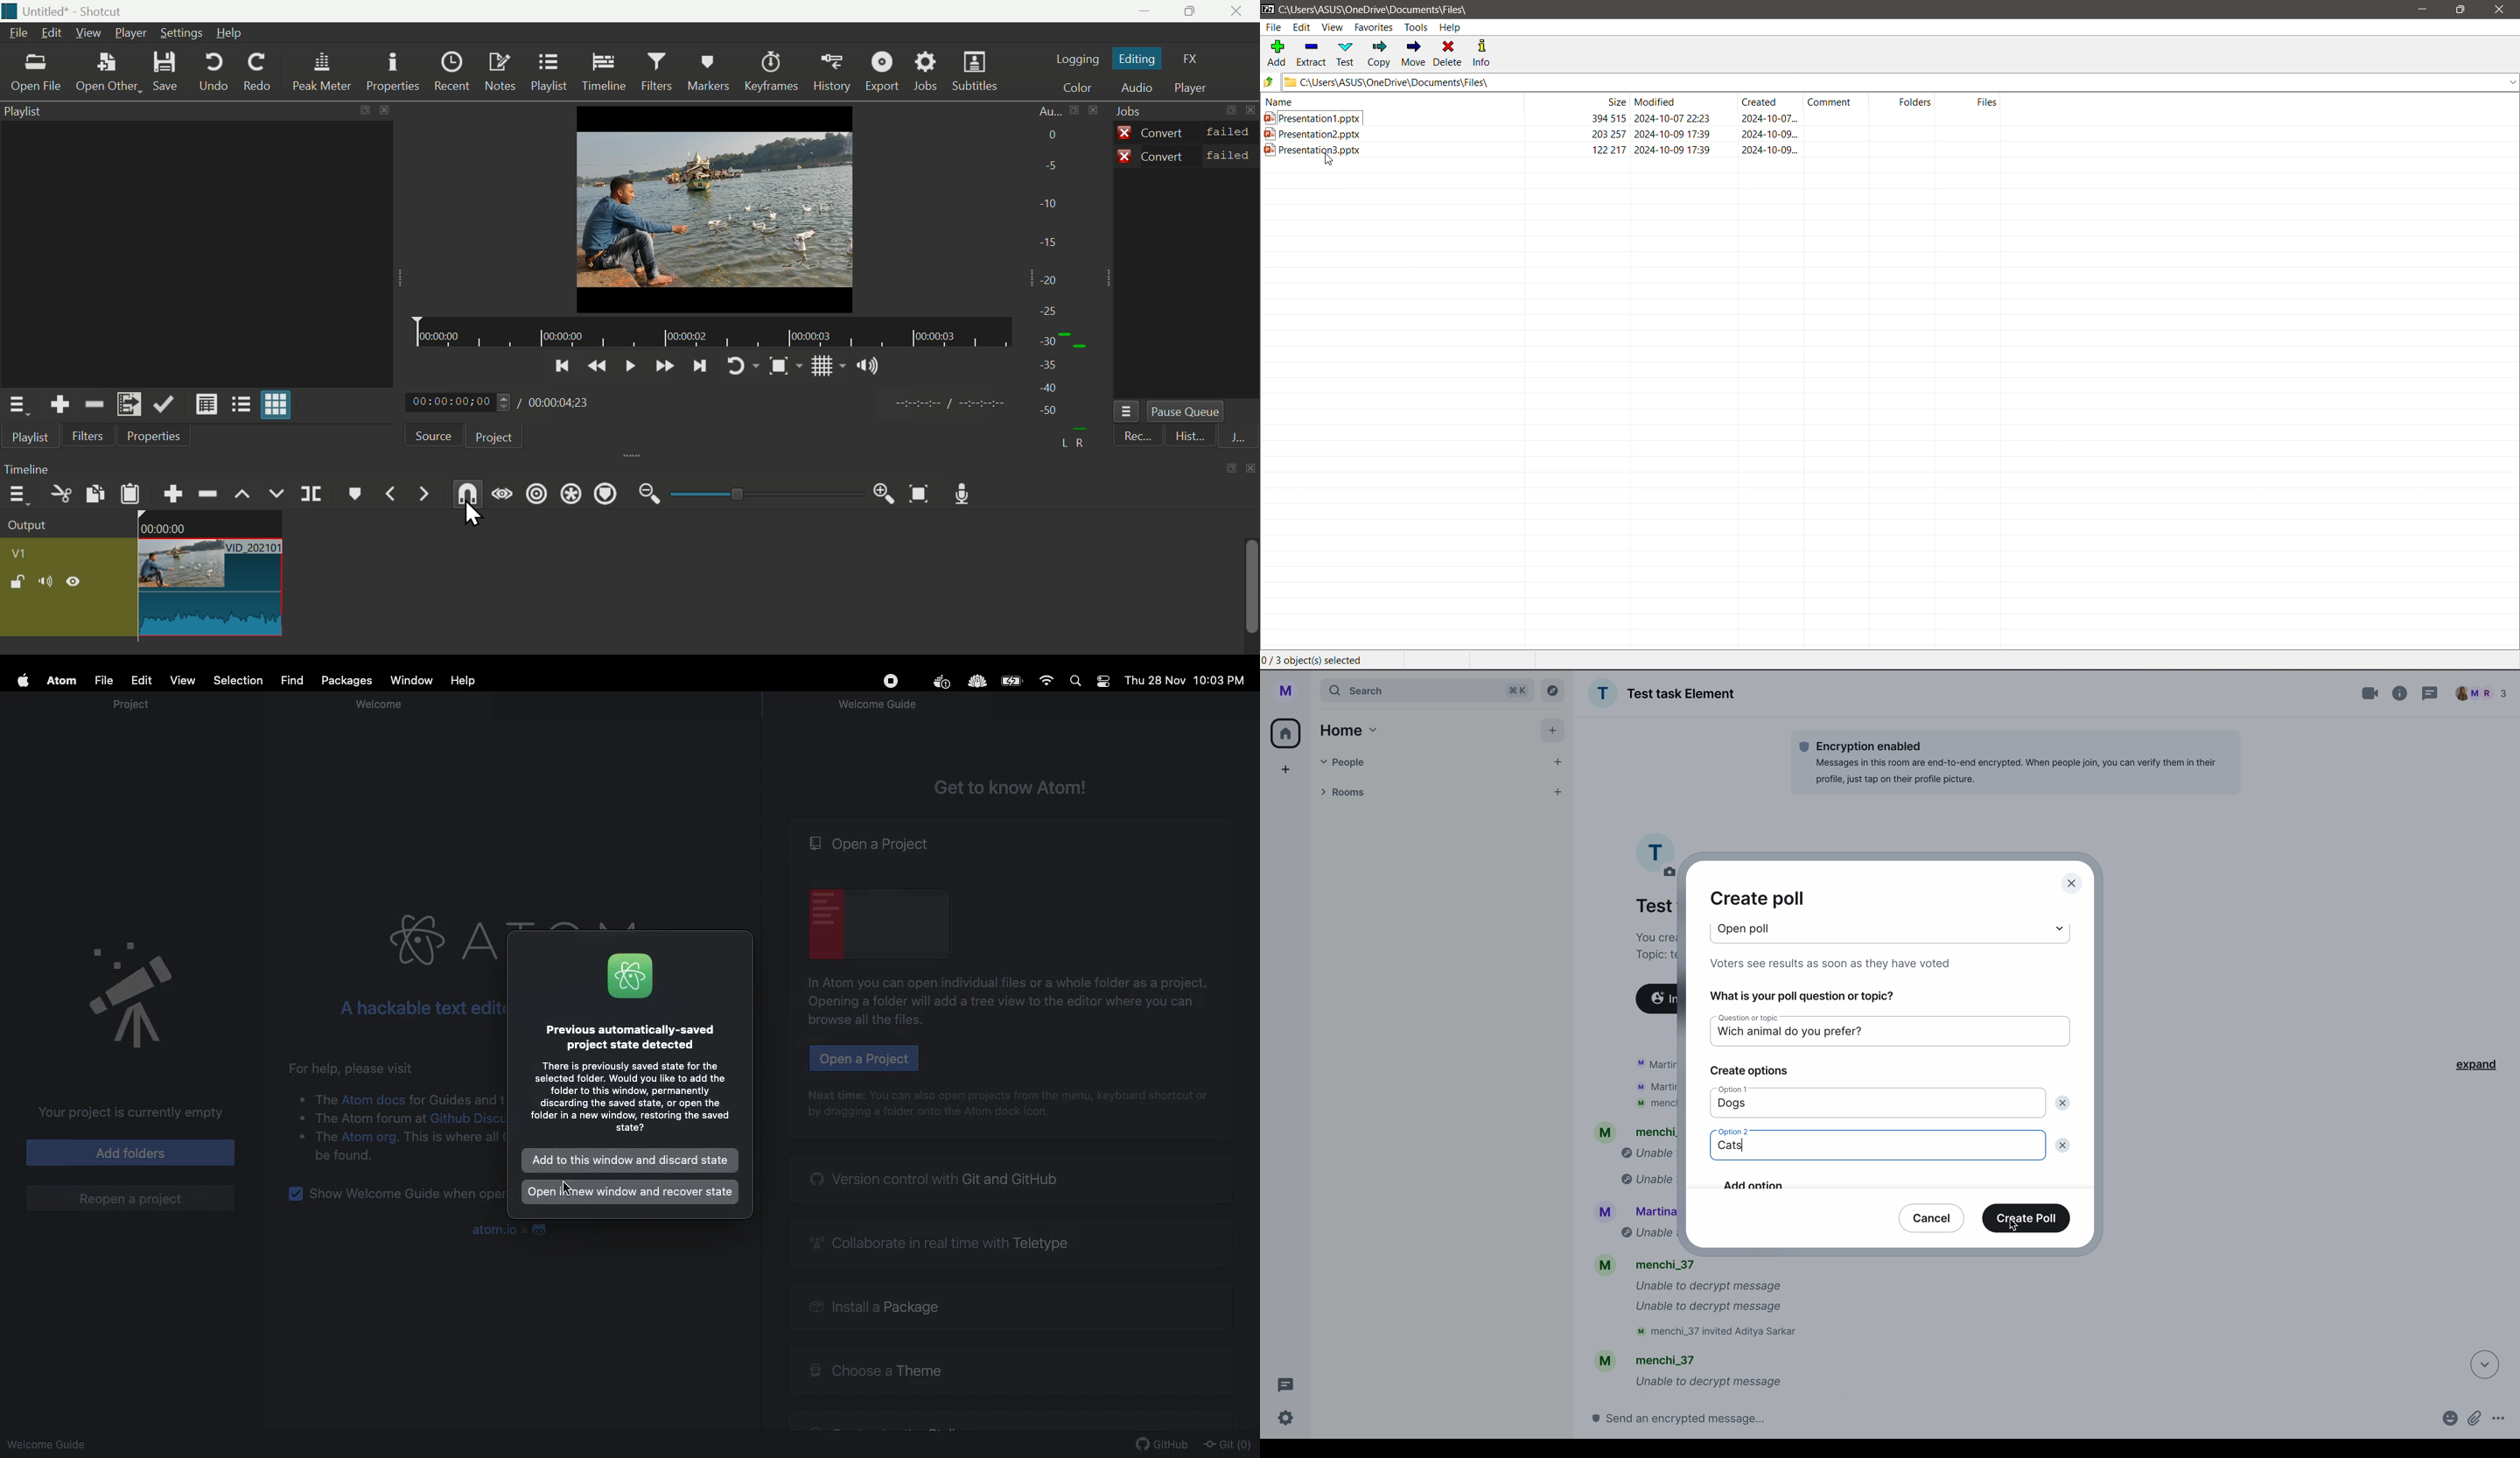 The width and height of the screenshot is (2520, 1484). What do you see at coordinates (707, 71) in the screenshot?
I see `Markers` at bounding box center [707, 71].